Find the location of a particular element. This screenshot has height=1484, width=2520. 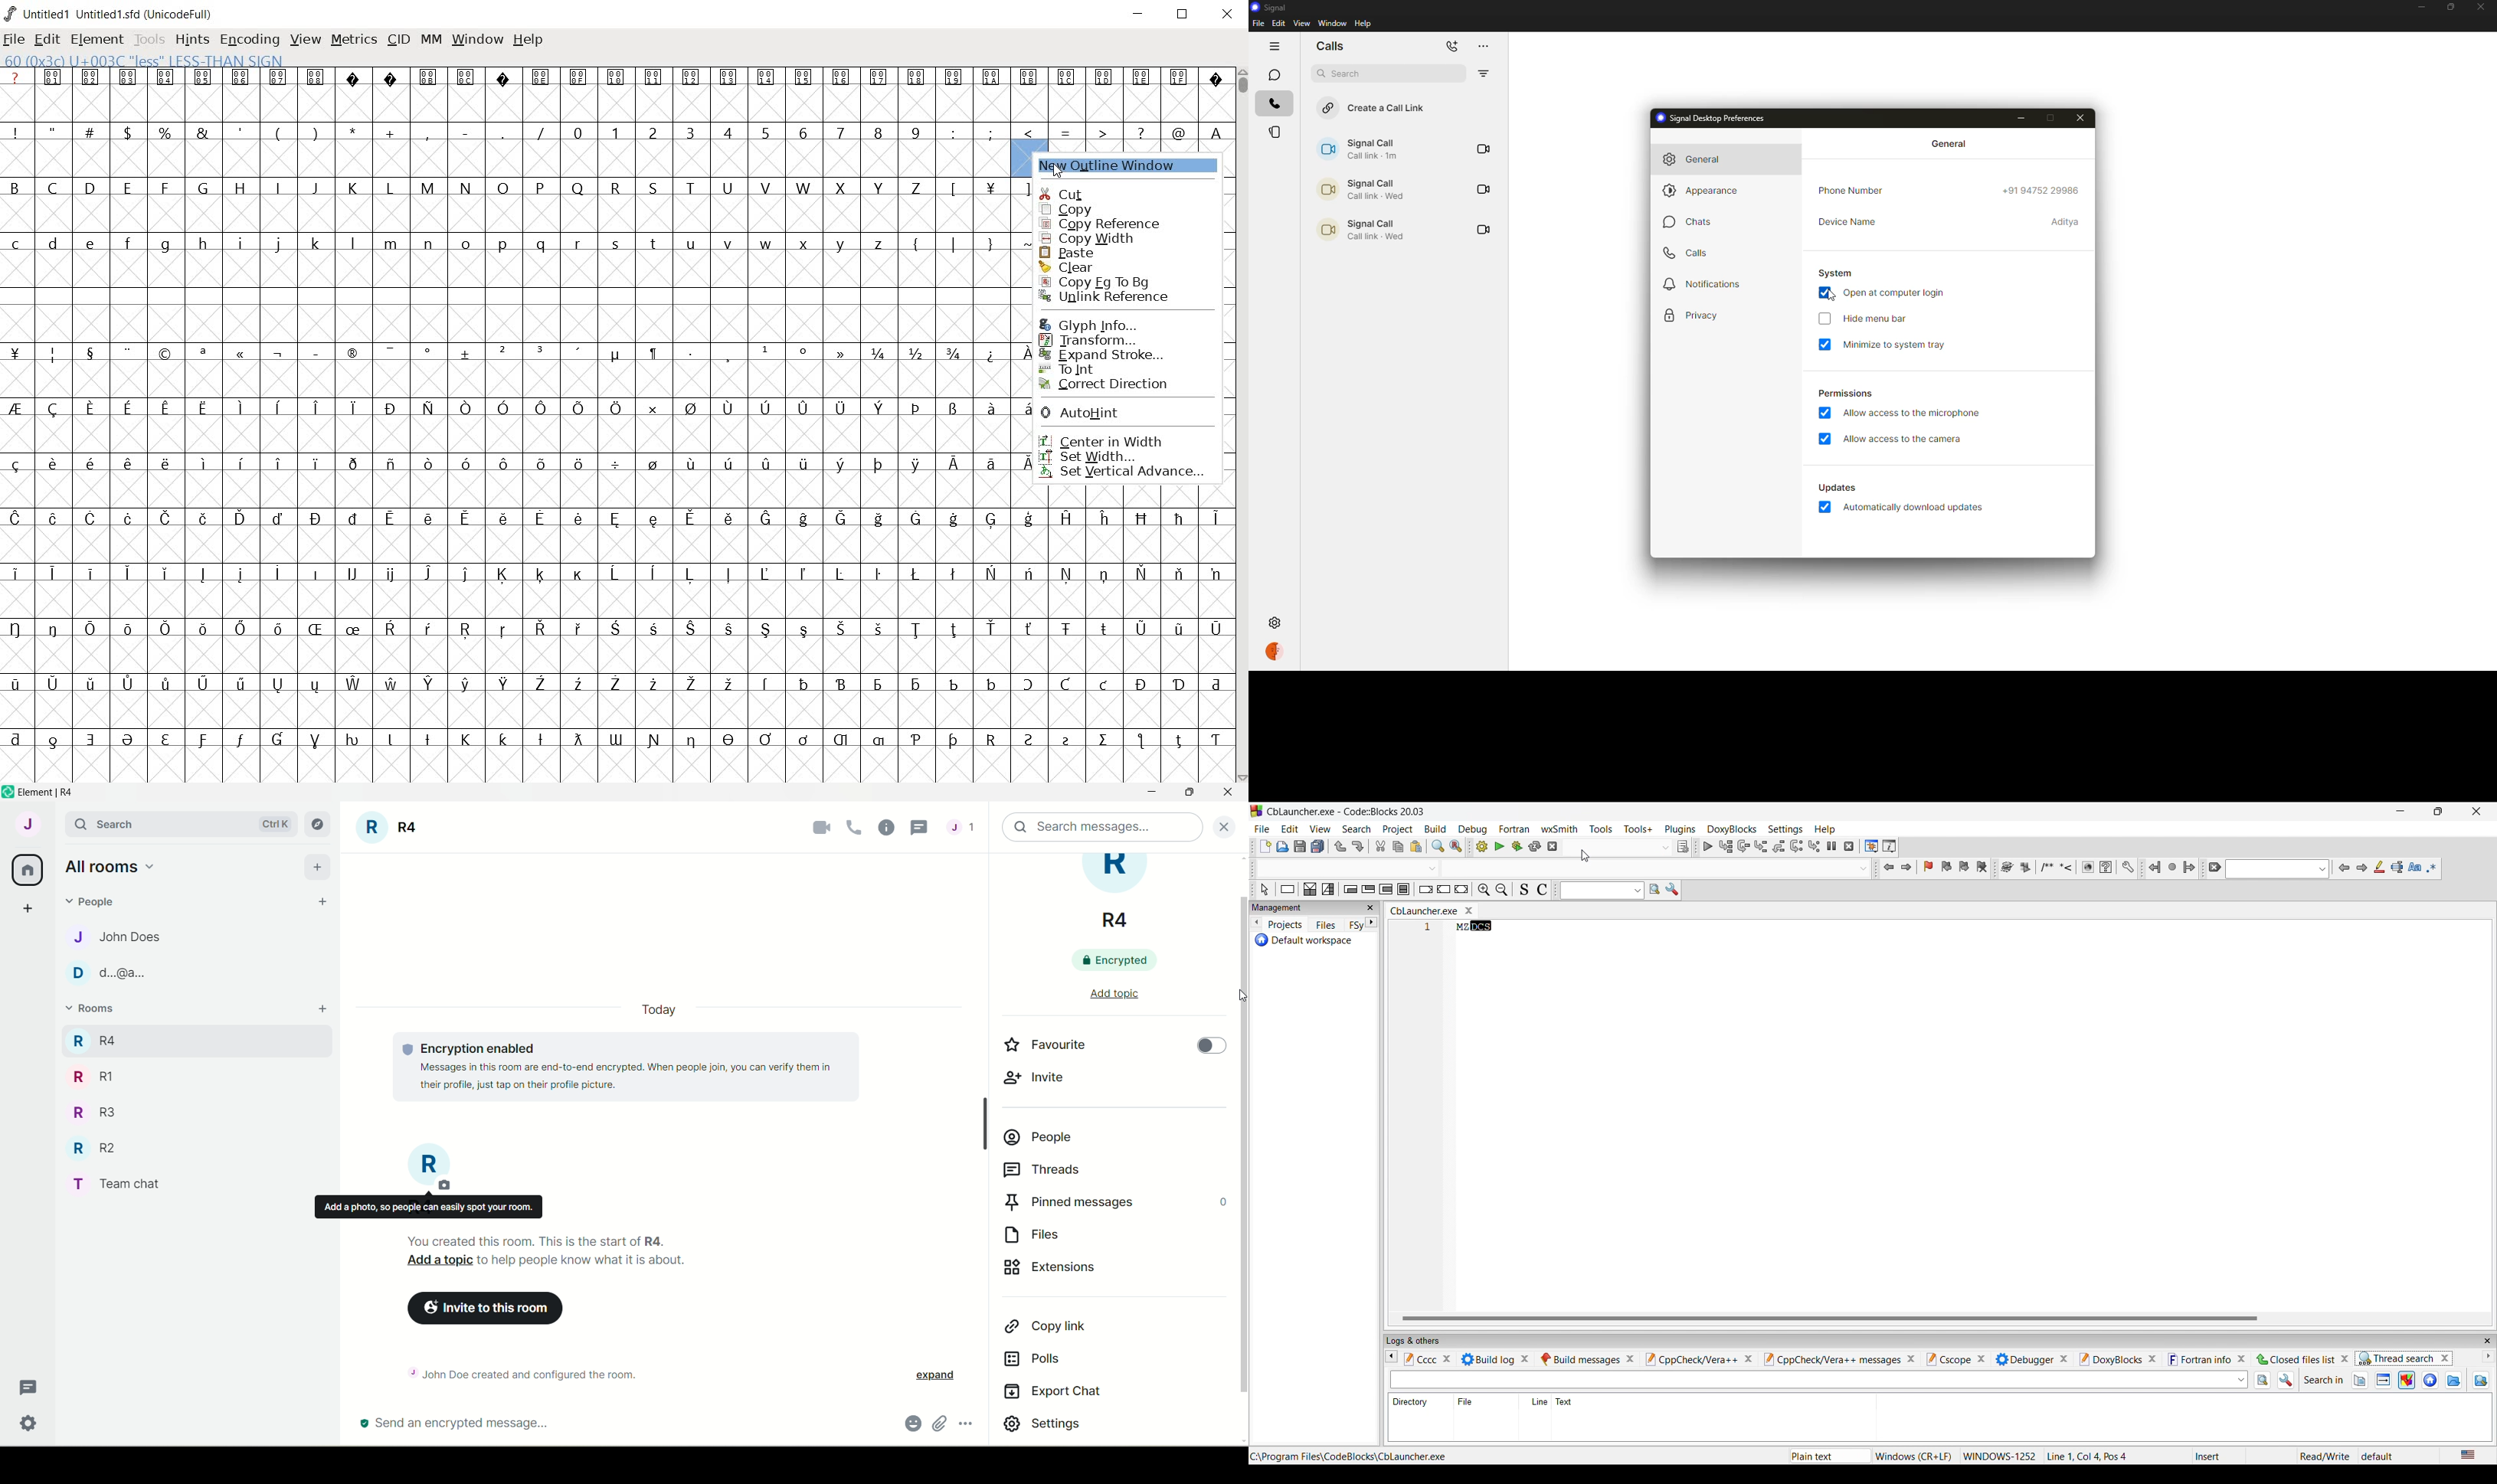

settings is located at coordinates (1275, 622).